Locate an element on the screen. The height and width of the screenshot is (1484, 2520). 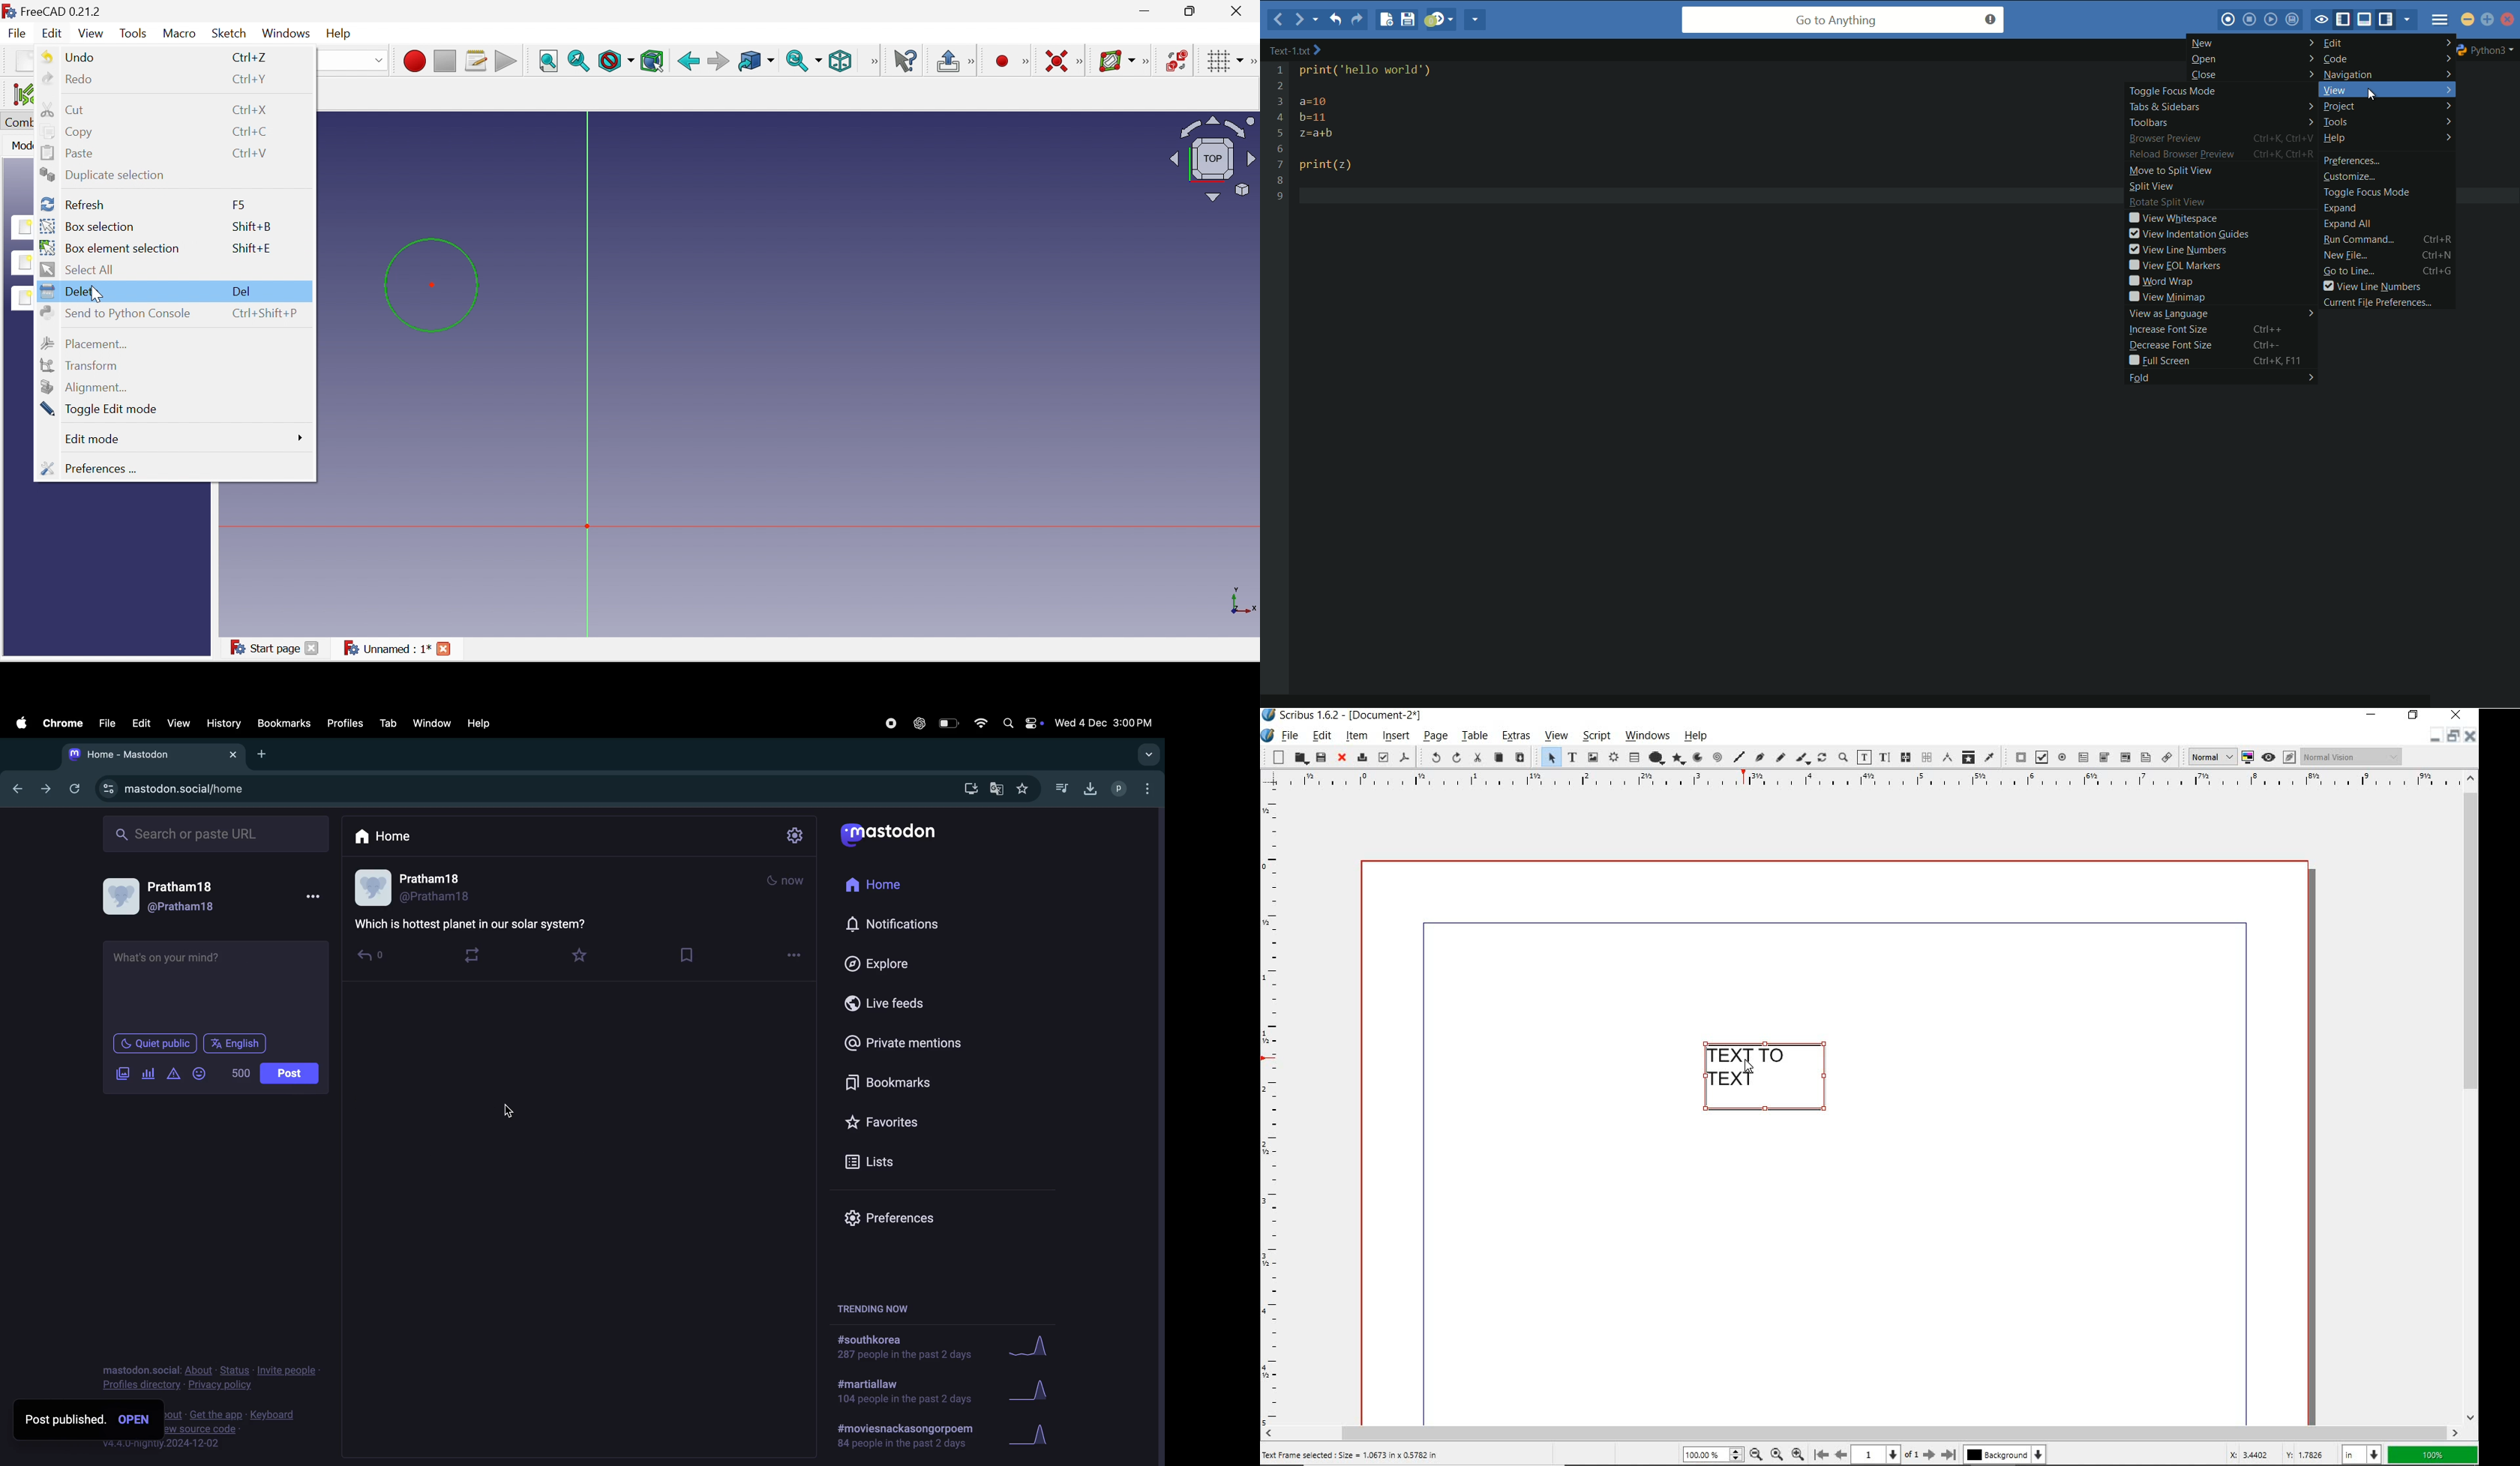
redo is located at coordinates (1455, 759).